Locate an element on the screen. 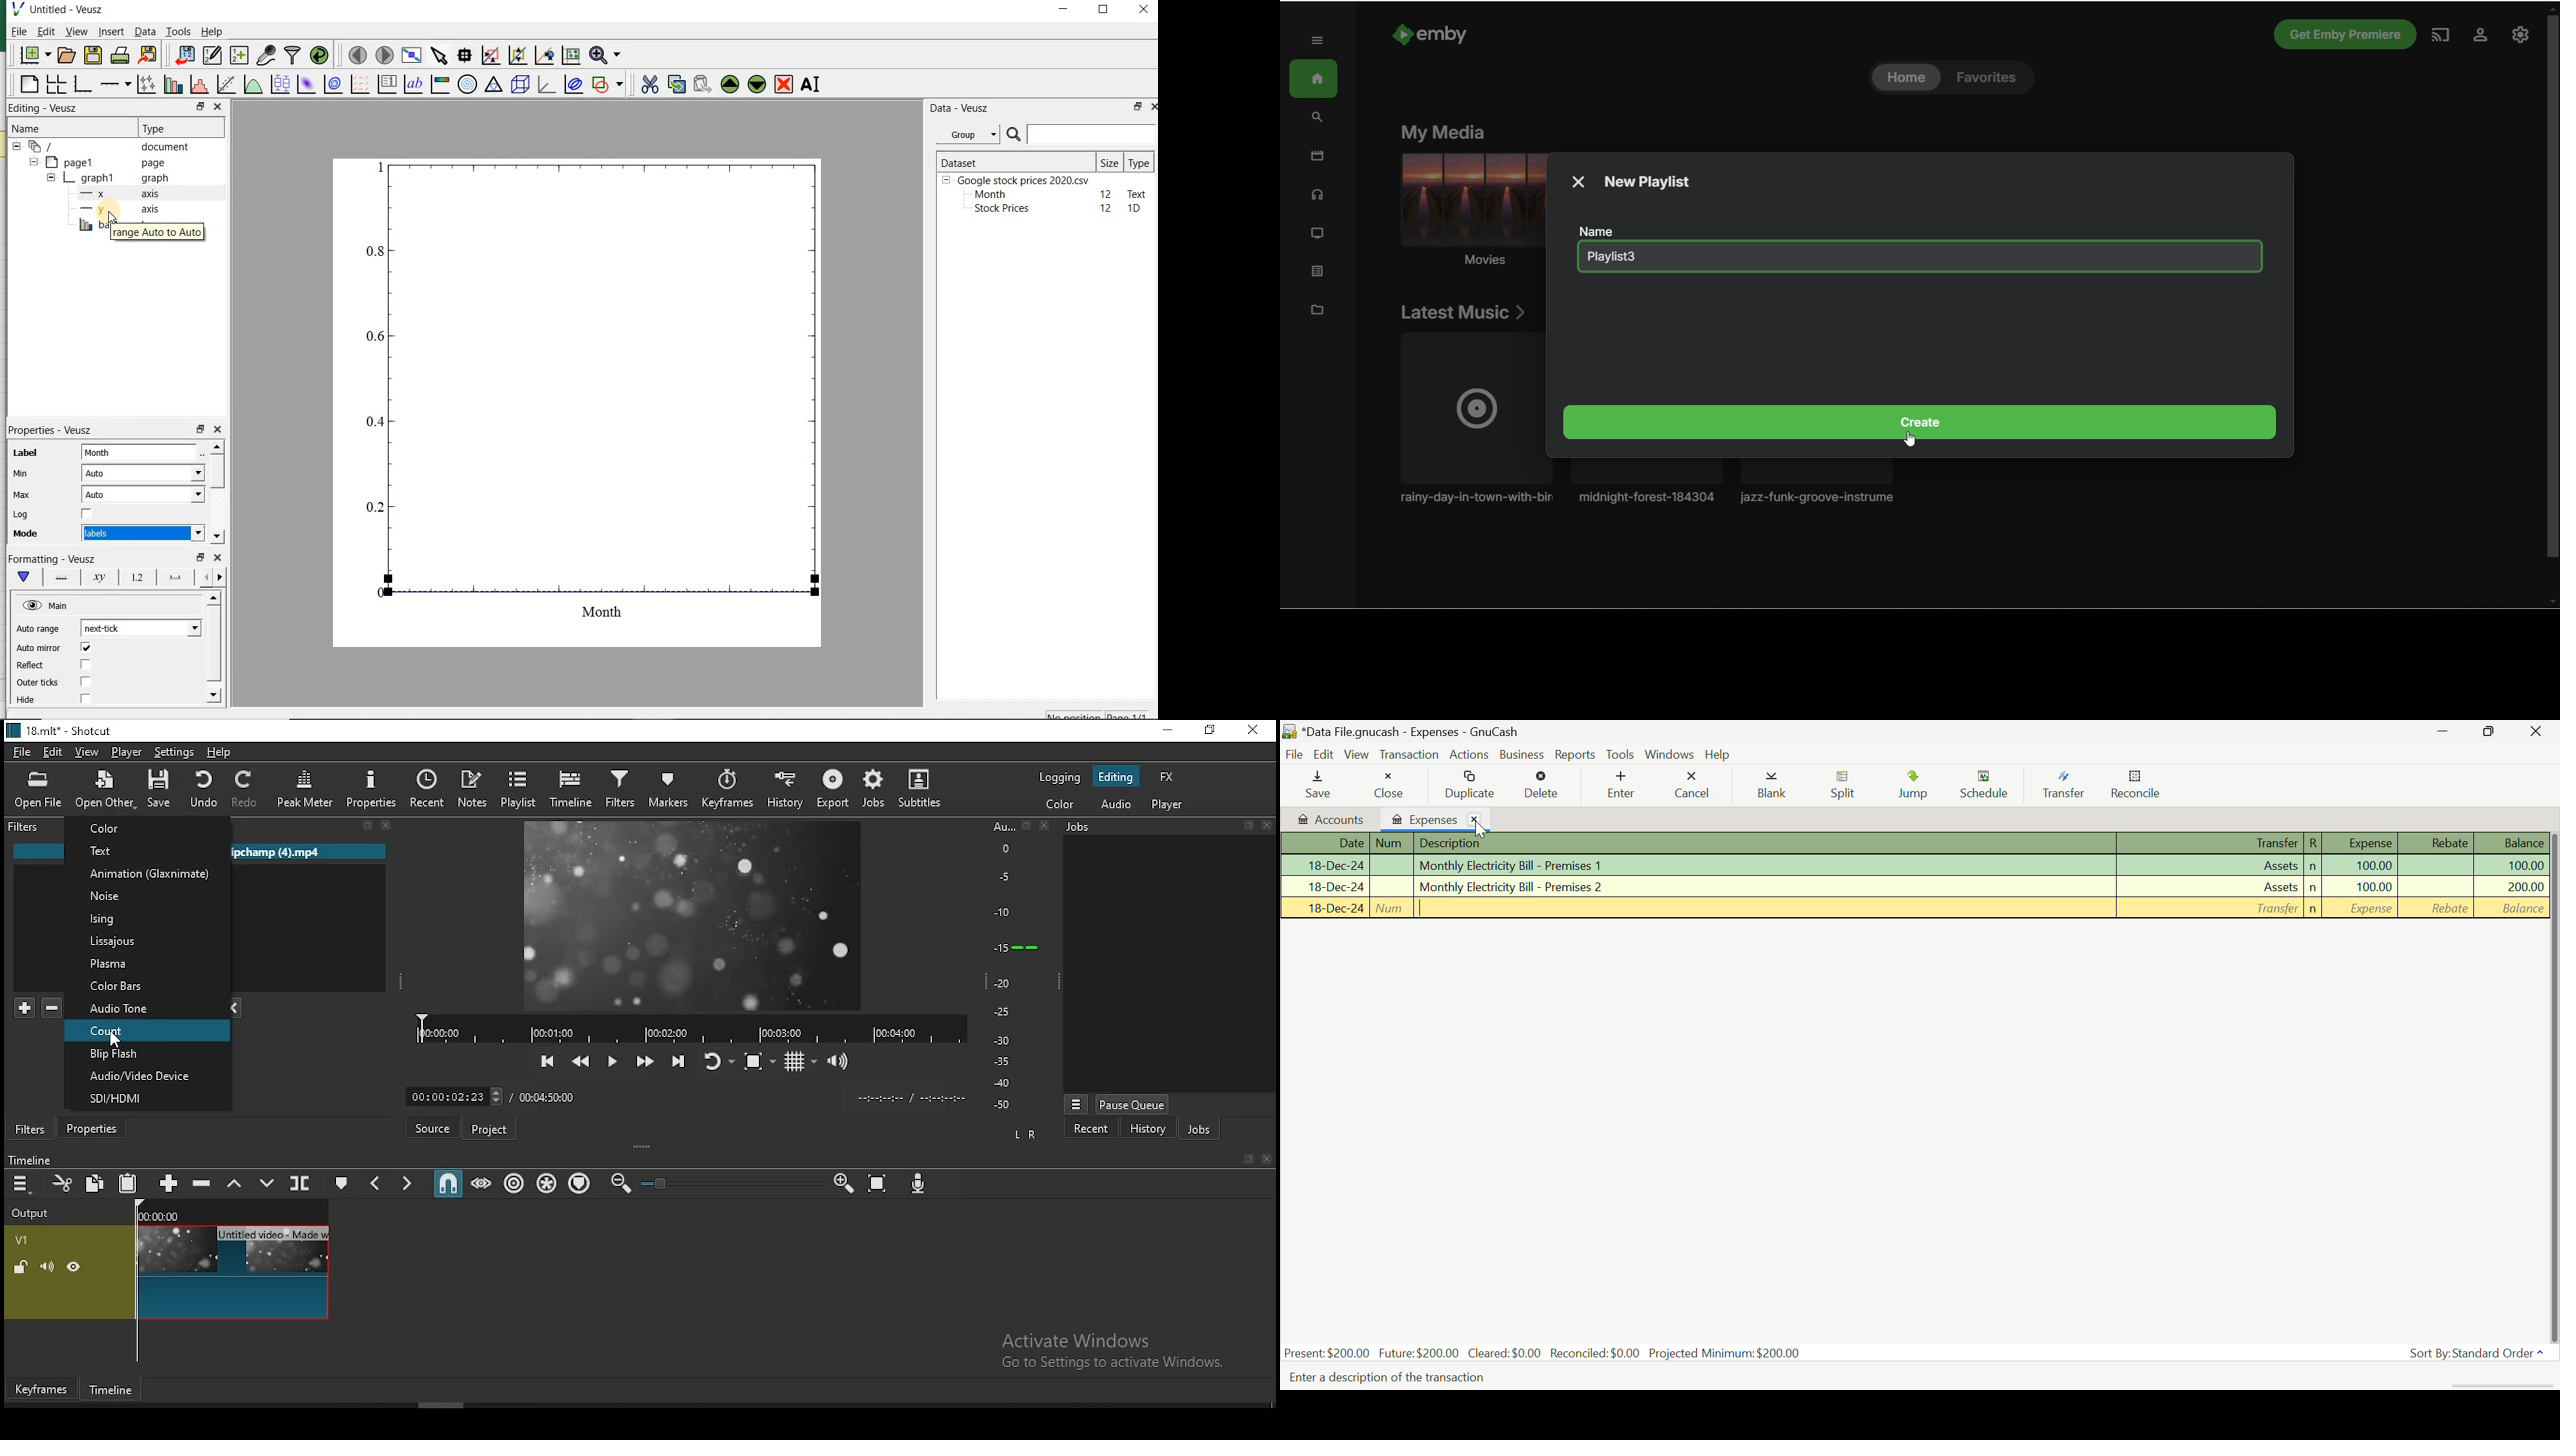 This screenshot has height=1456, width=2576. Windows is located at coordinates (1669, 754).